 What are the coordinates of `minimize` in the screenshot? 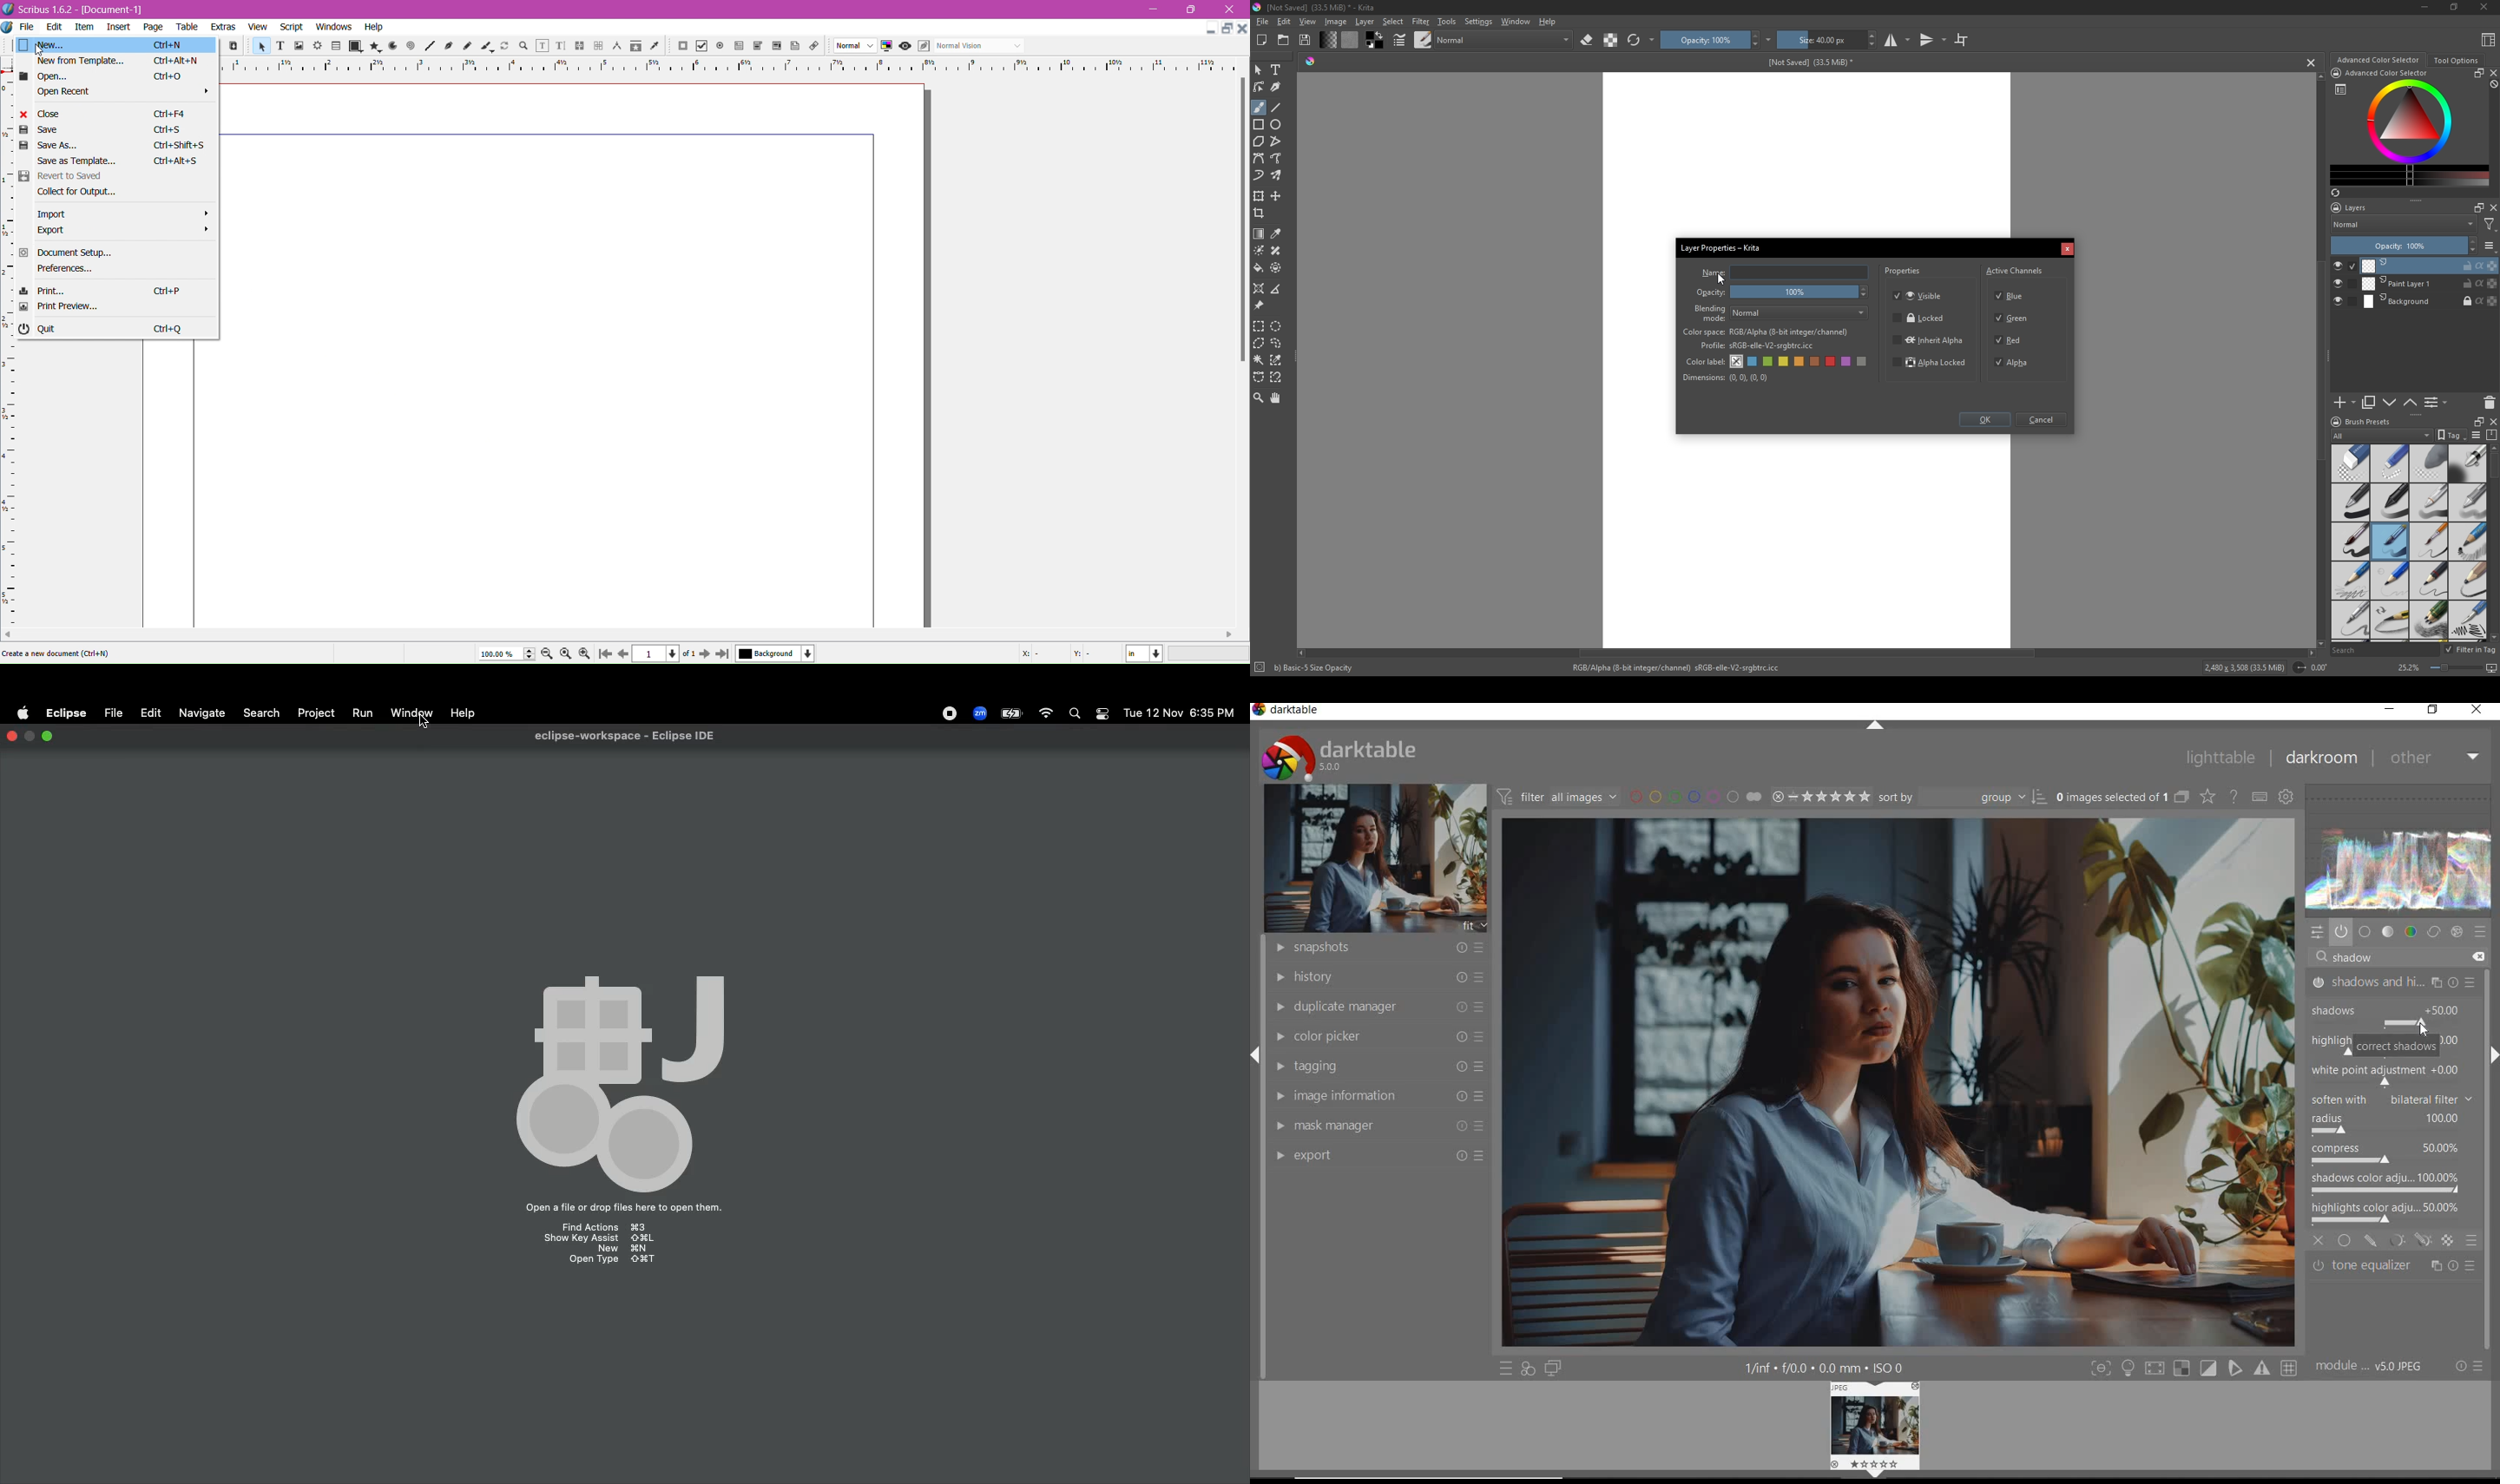 It's located at (2390, 710).